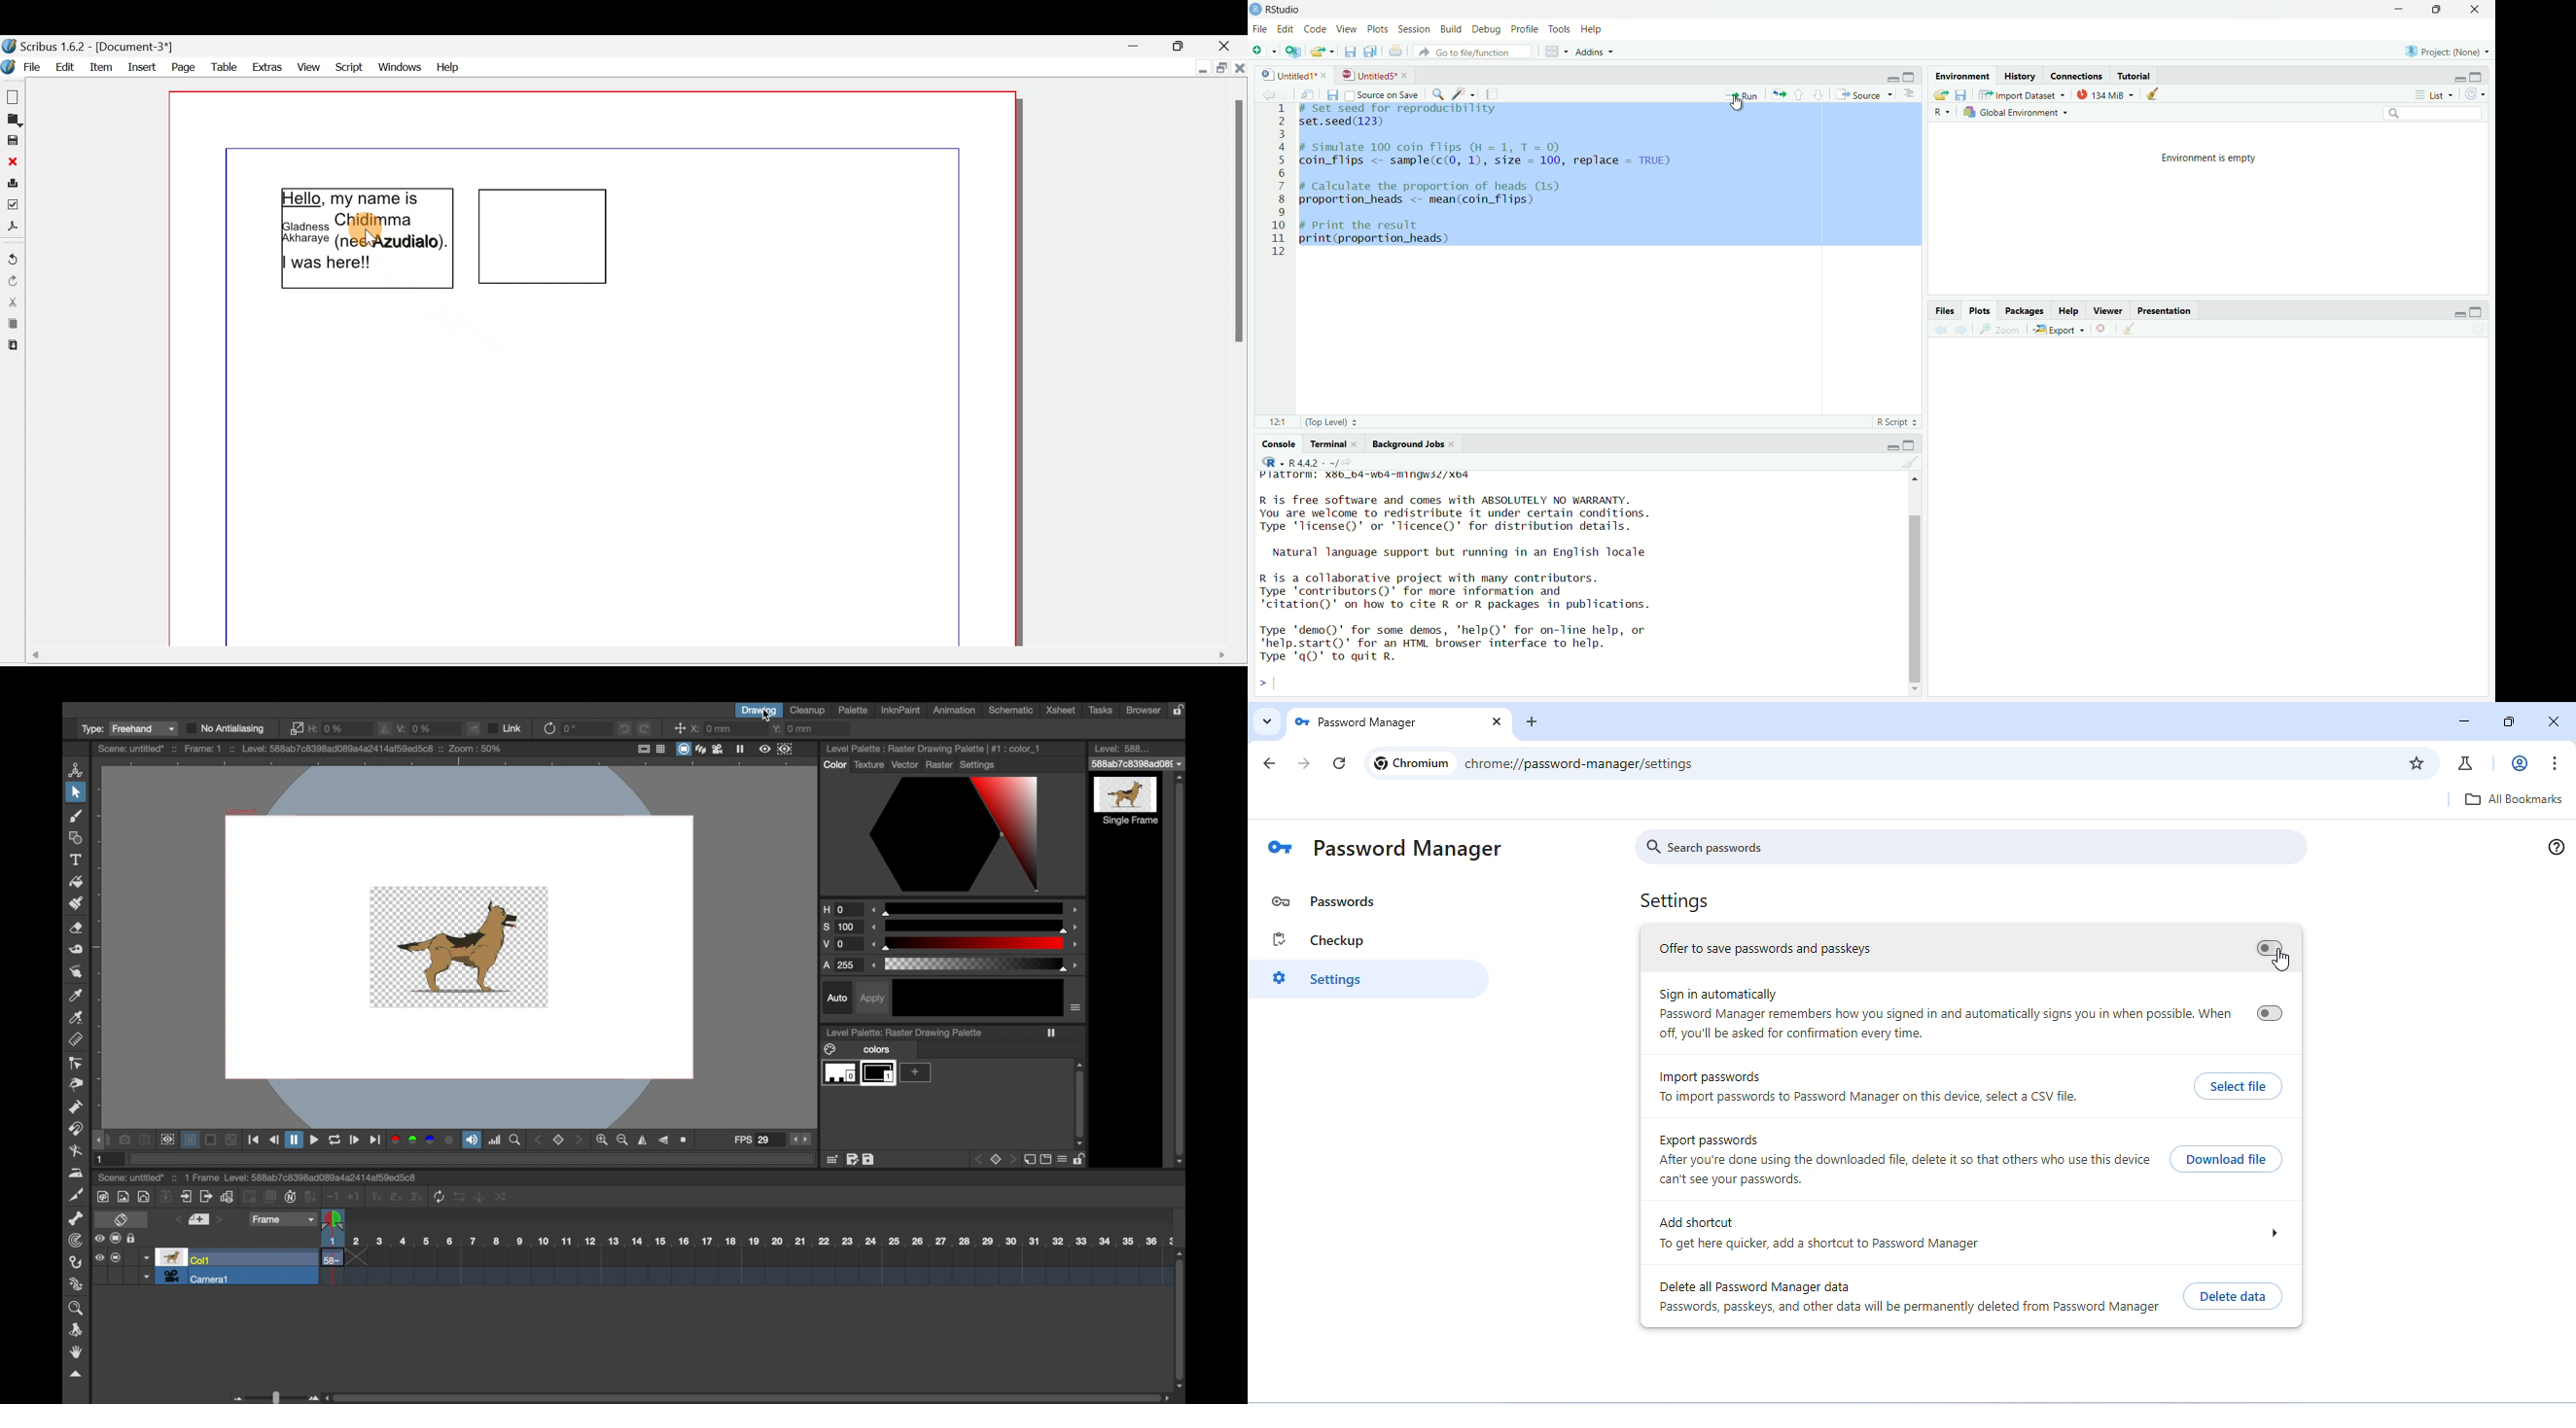 The image size is (2576, 1428). What do you see at coordinates (226, 728) in the screenshot?
I see `no antialiasing` at bounding box center [226, 728].